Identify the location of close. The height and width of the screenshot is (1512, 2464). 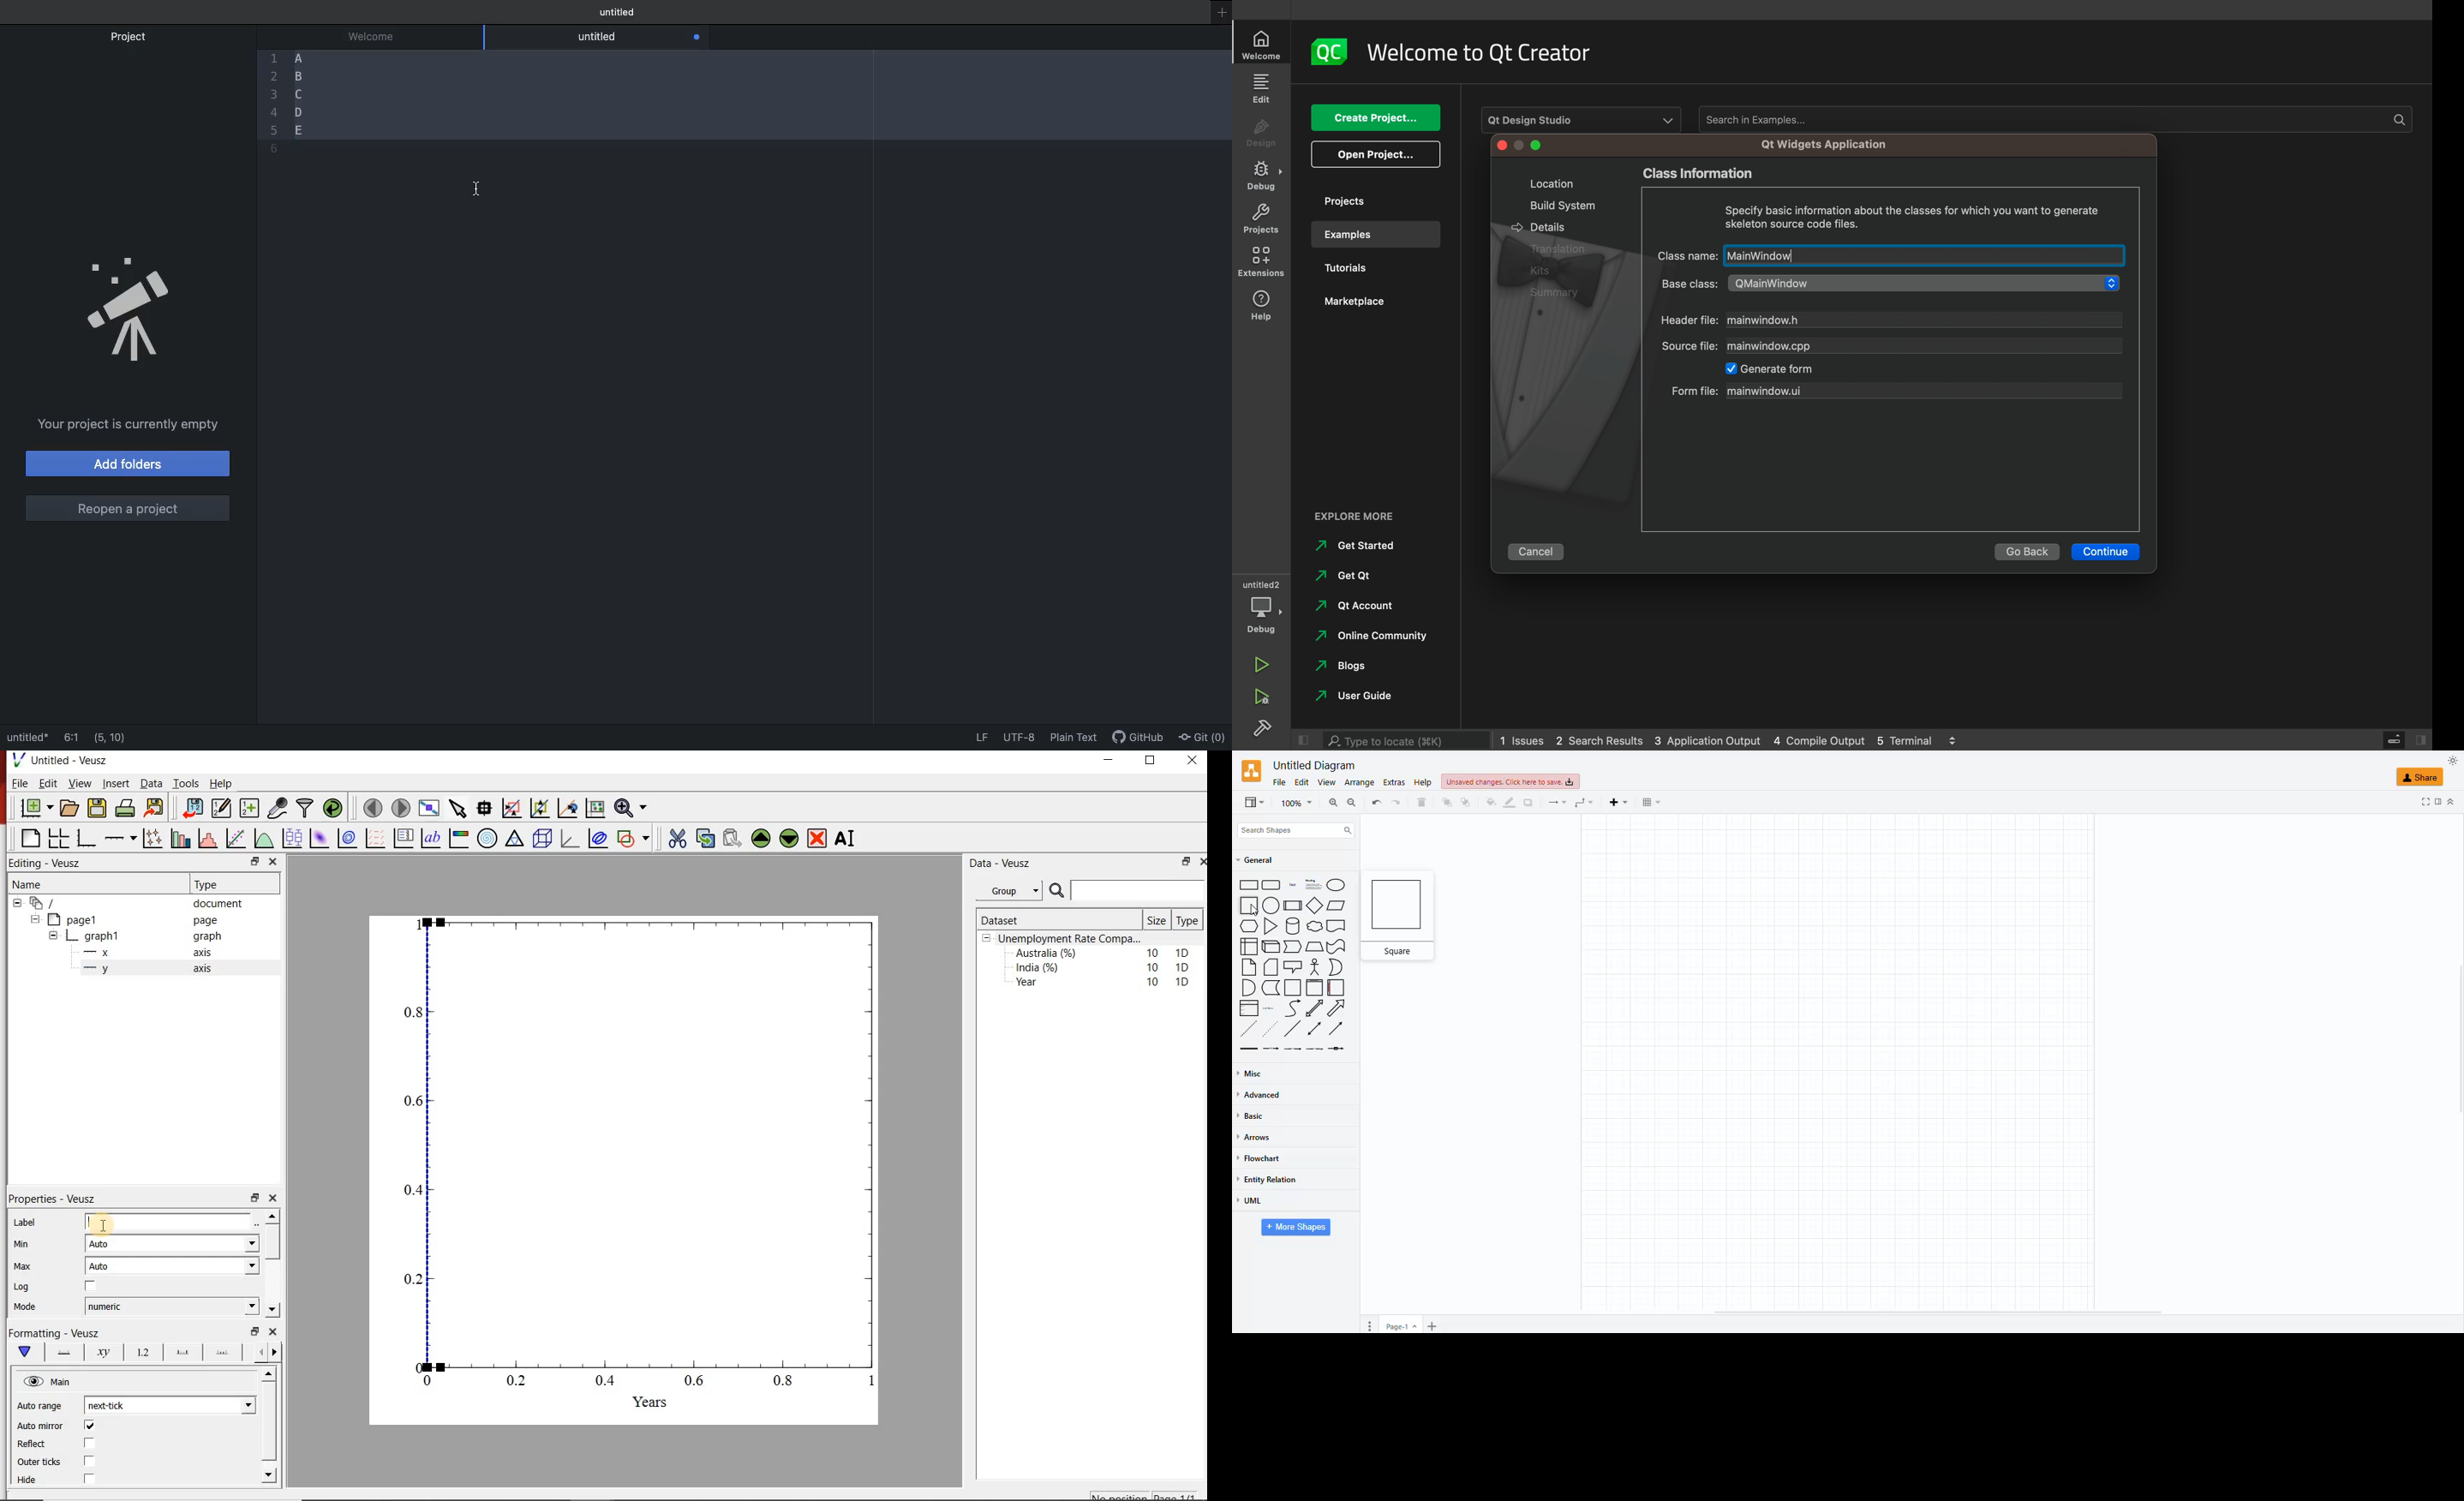
(274, 1198).